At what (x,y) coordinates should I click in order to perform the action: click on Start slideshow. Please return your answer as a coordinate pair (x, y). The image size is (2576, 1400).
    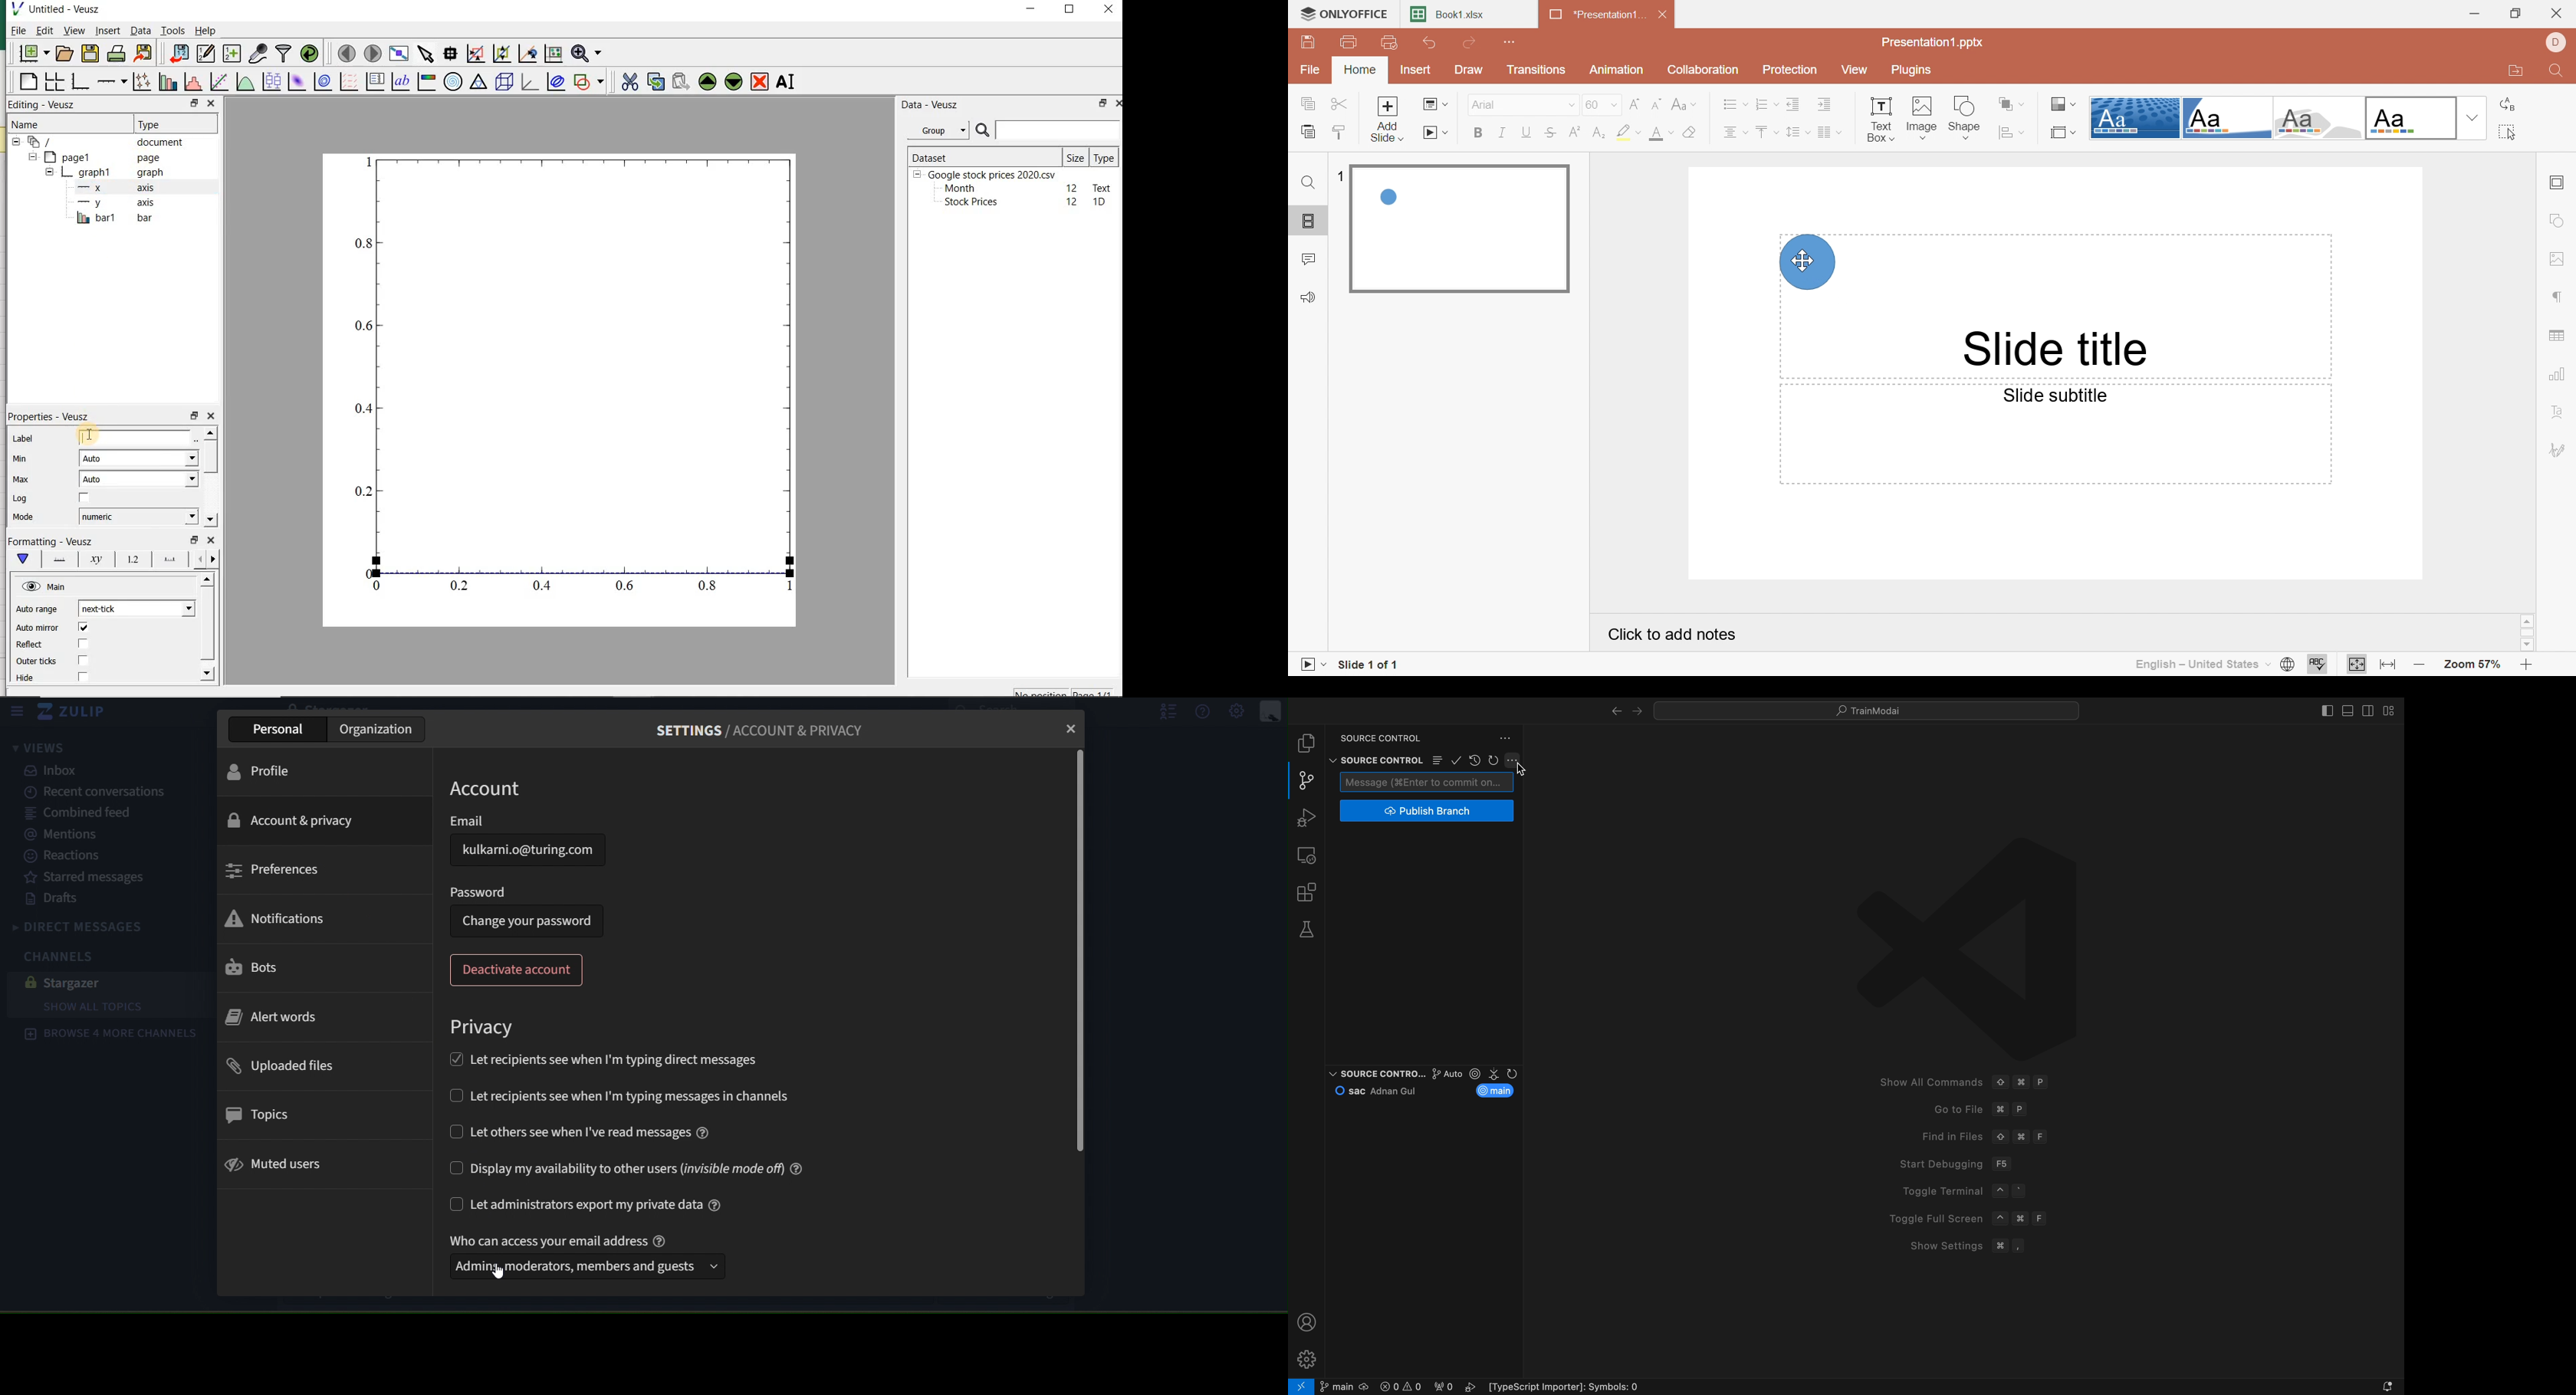
    Looking at the image, I should click on (1310, 667).